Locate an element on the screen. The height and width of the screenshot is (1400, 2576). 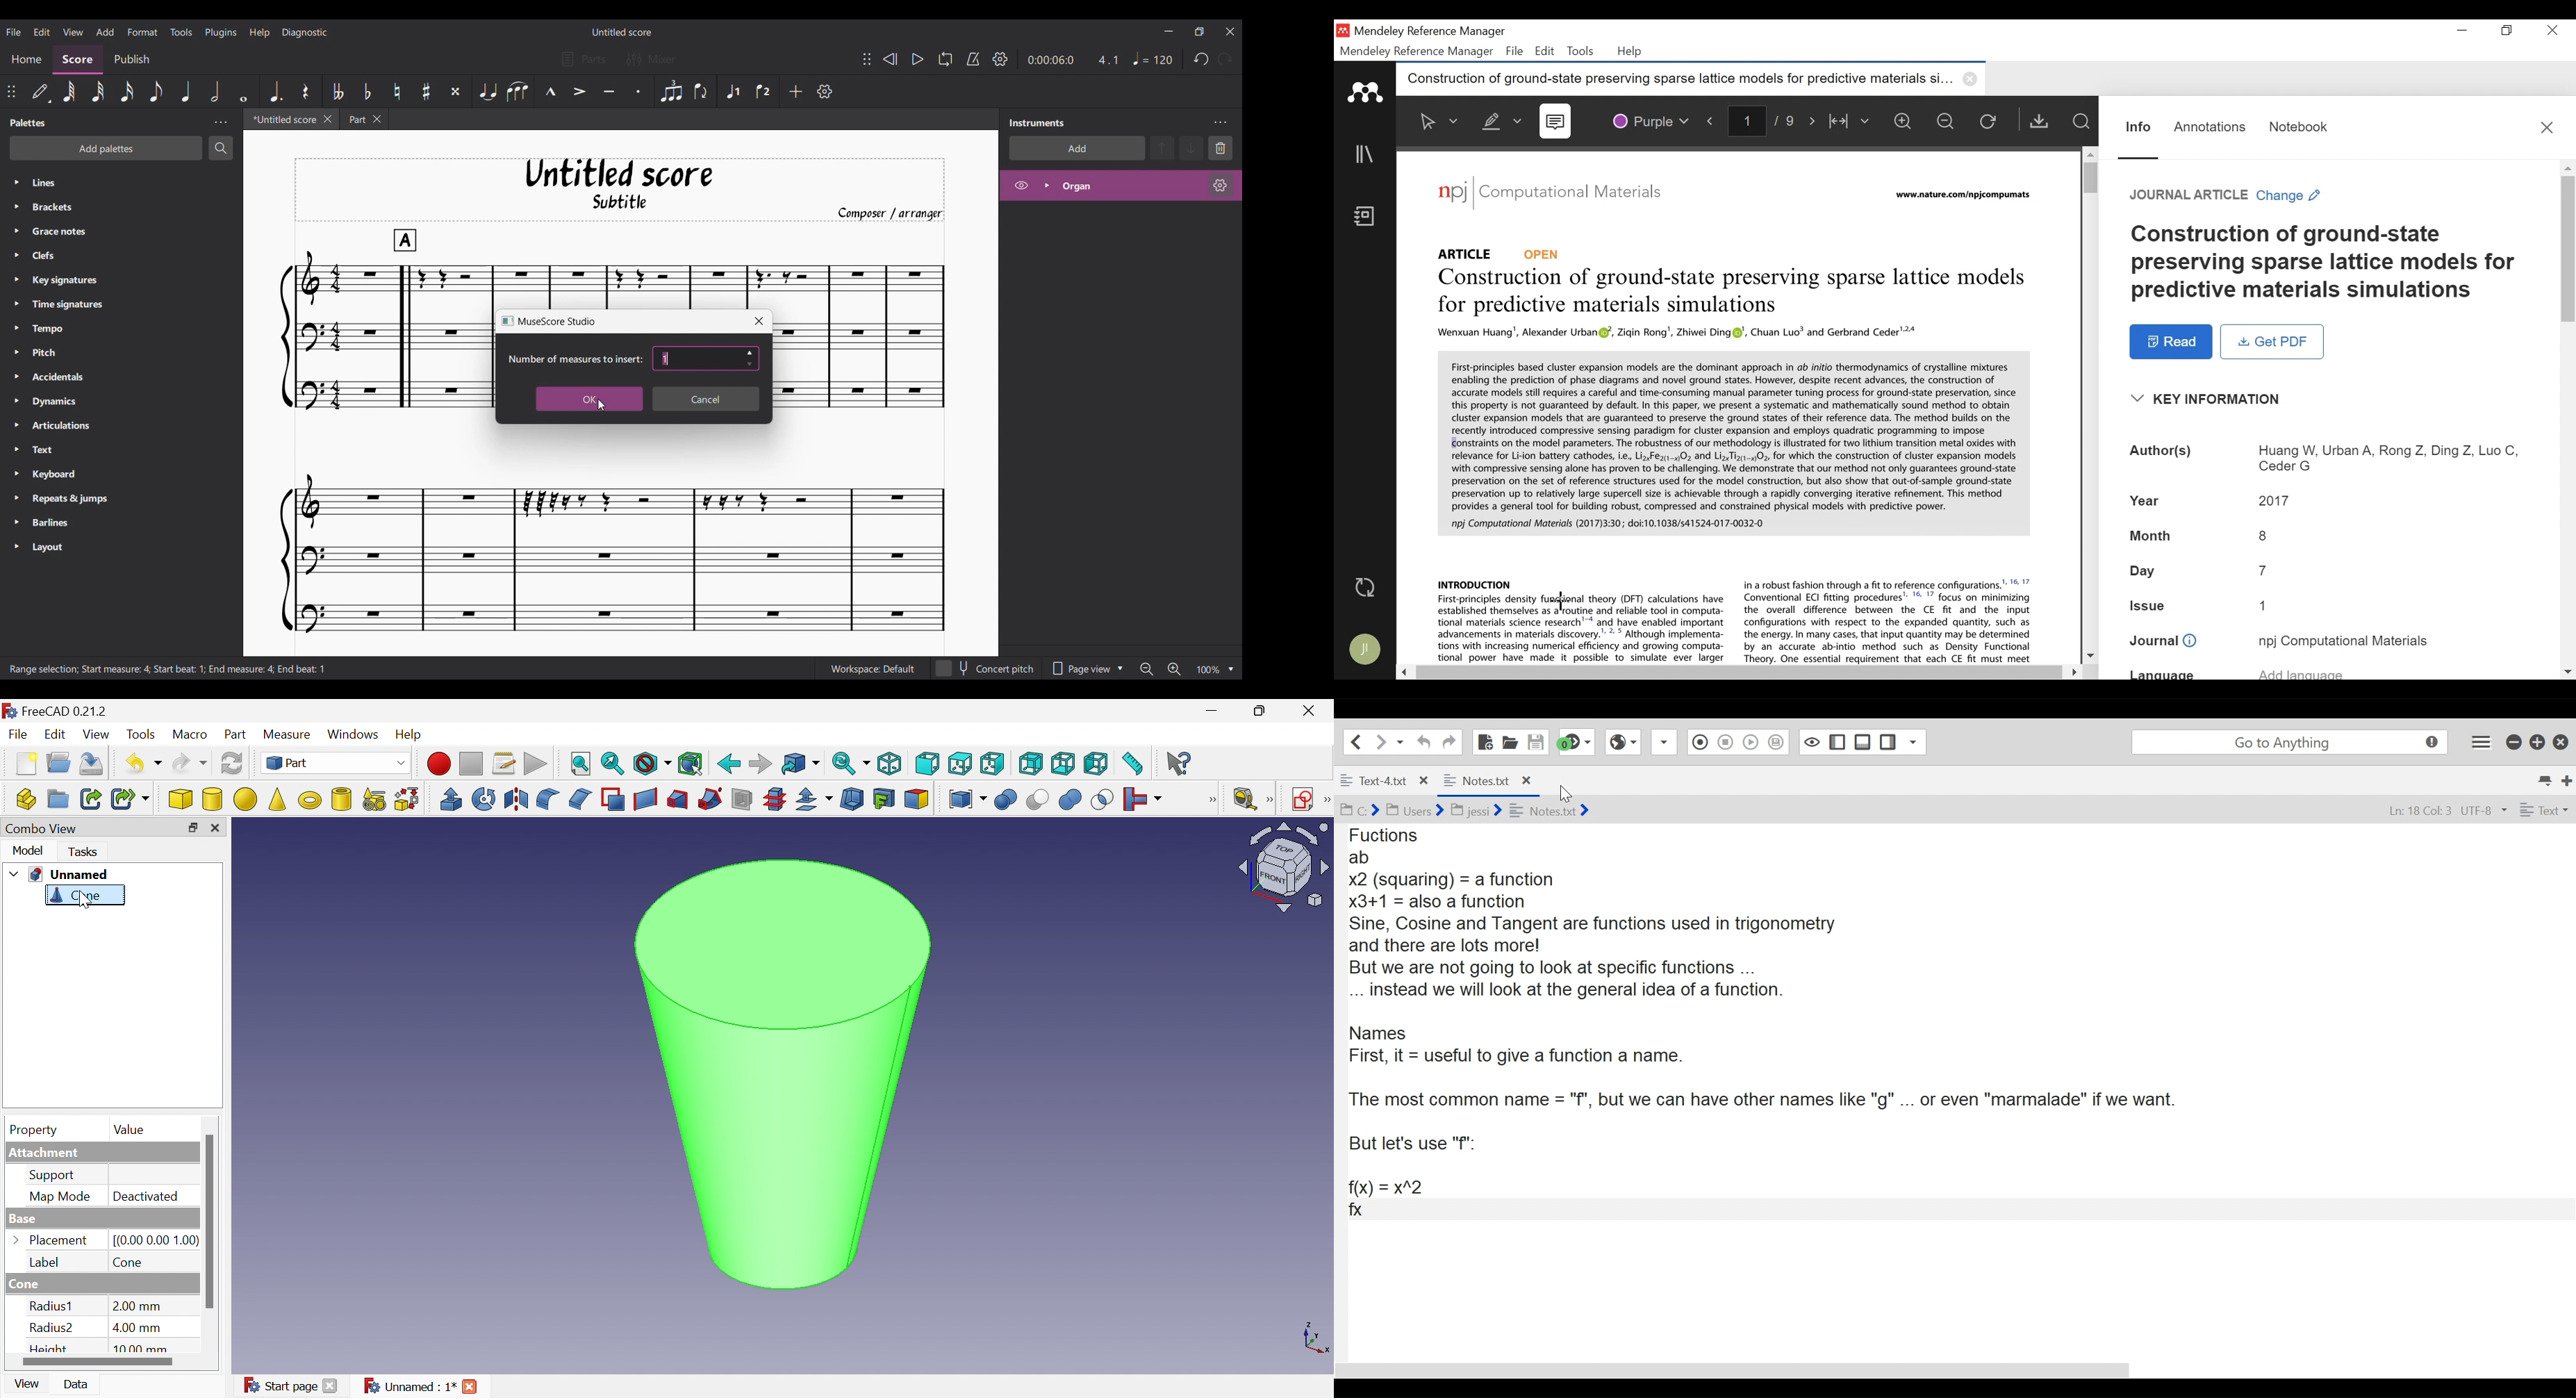
Value is located at coordinates (135, 1131).